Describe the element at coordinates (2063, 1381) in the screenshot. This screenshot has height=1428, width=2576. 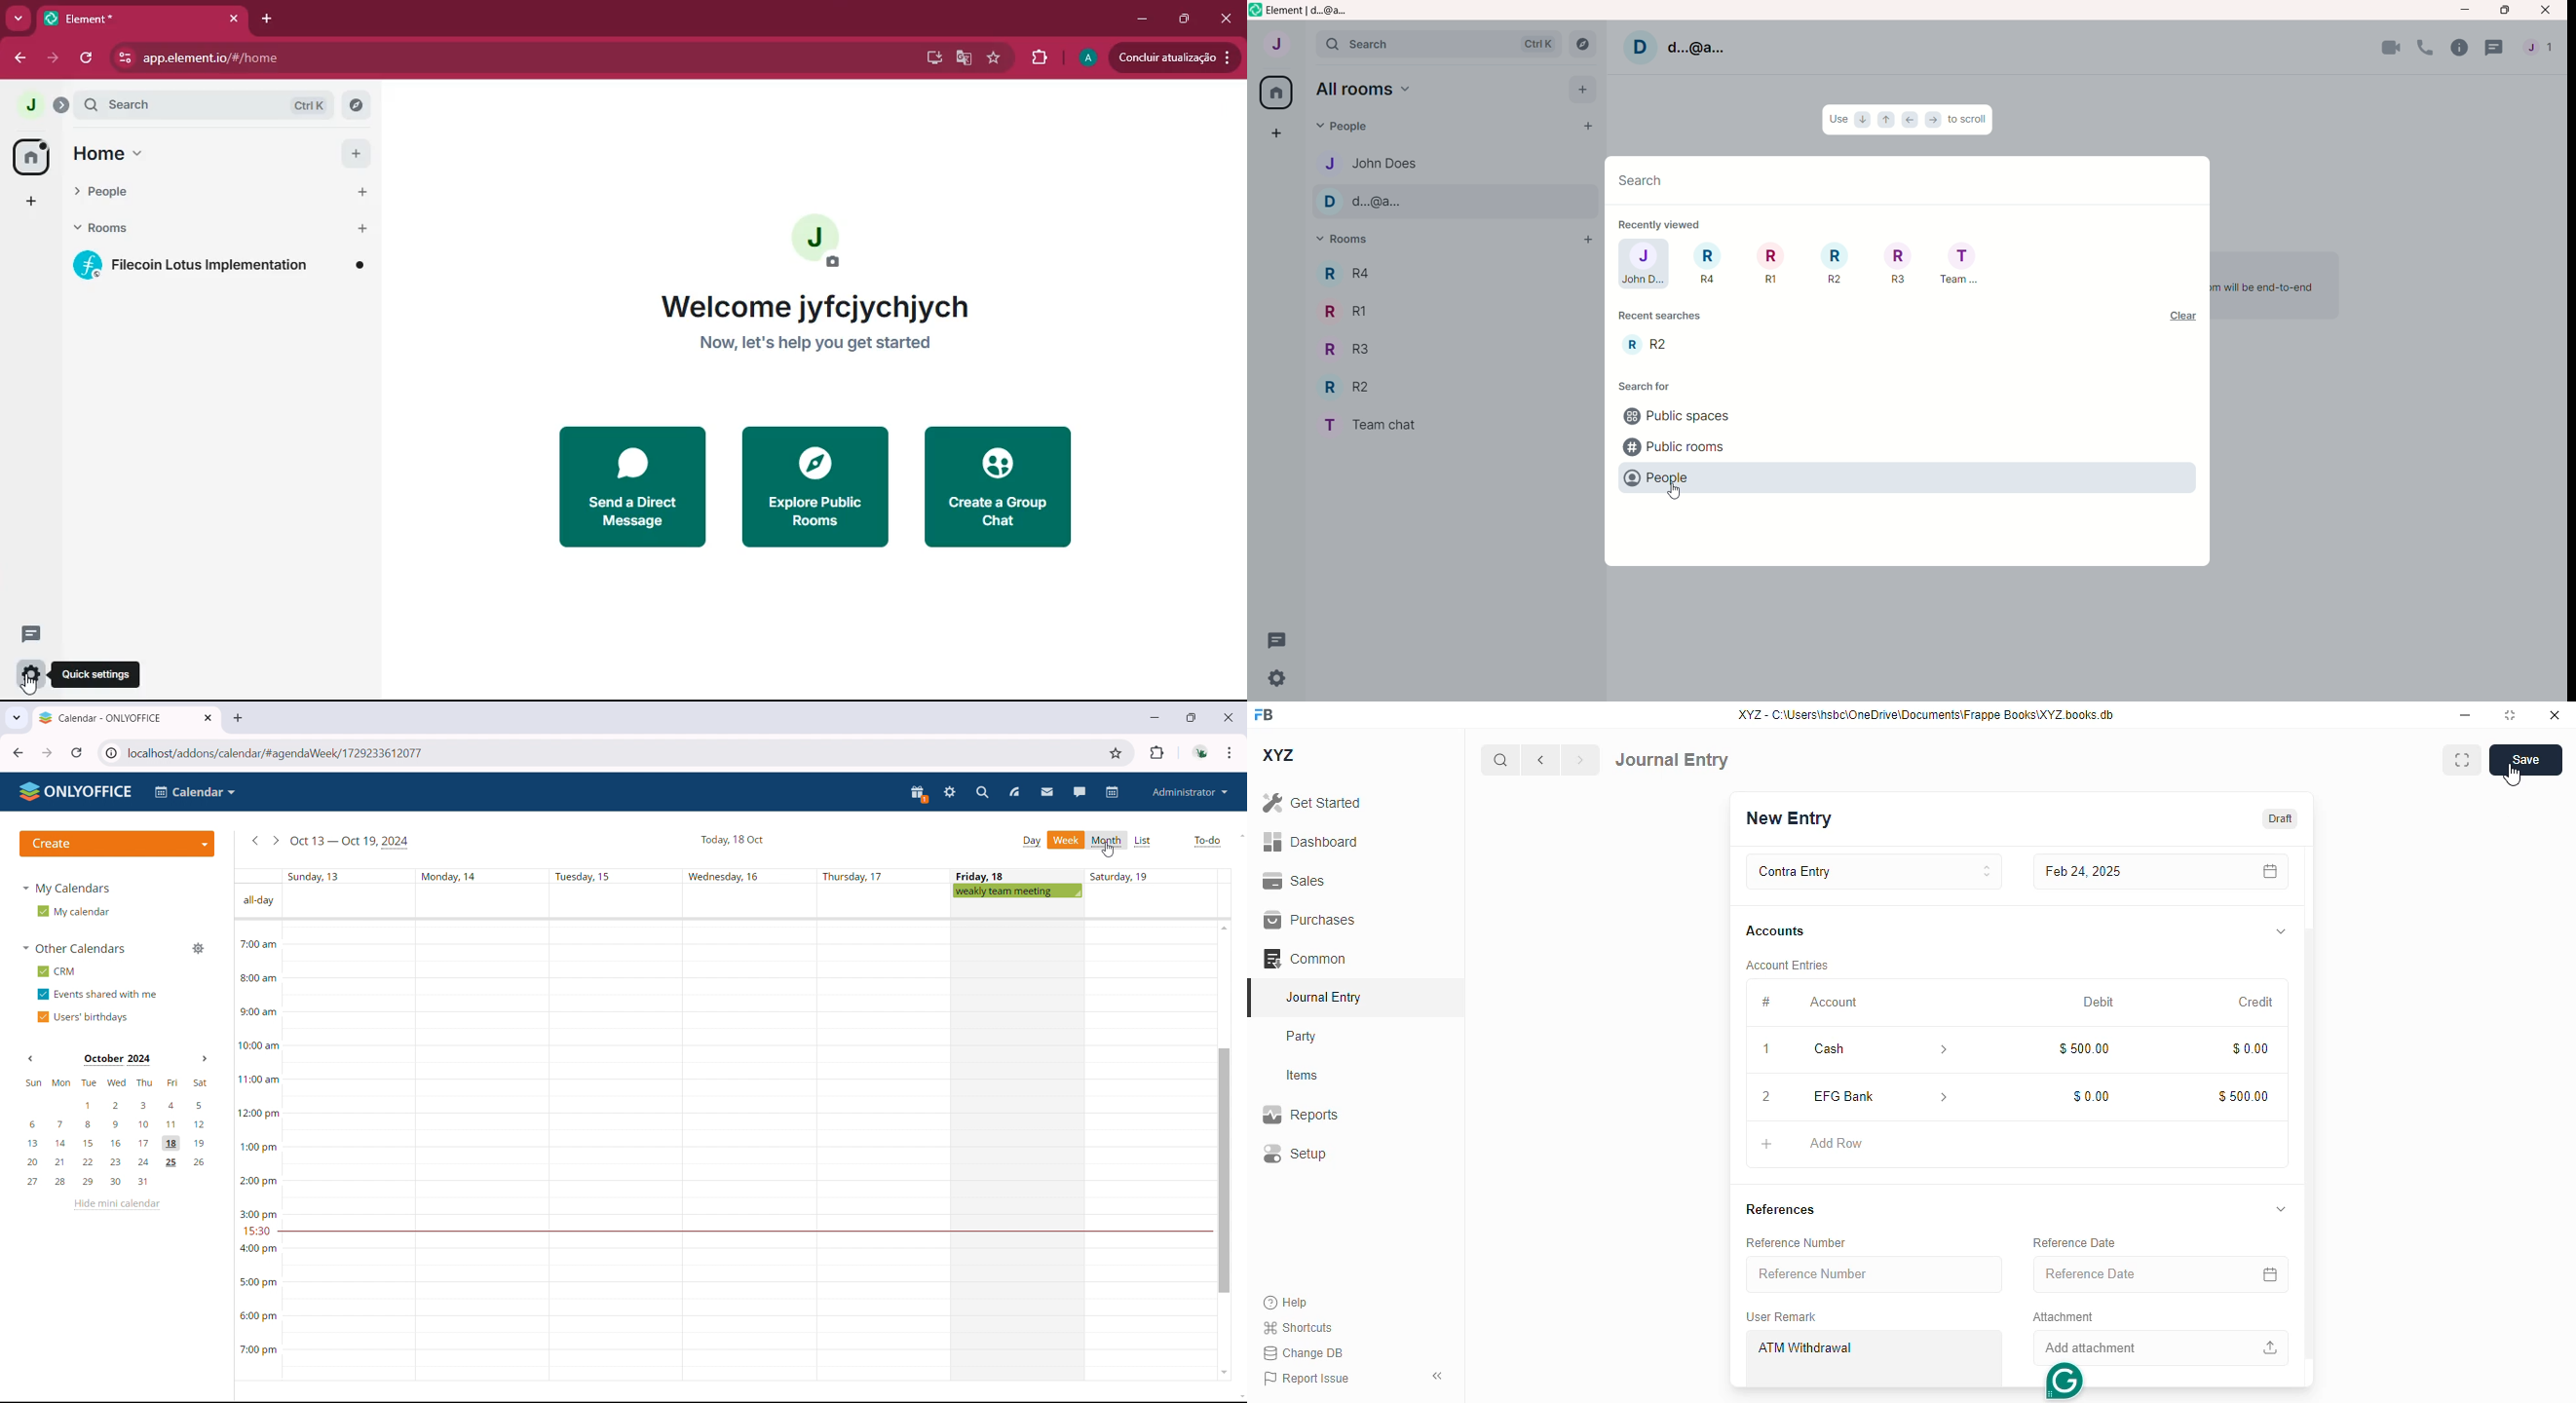
I see `grammarly extension` at that location.